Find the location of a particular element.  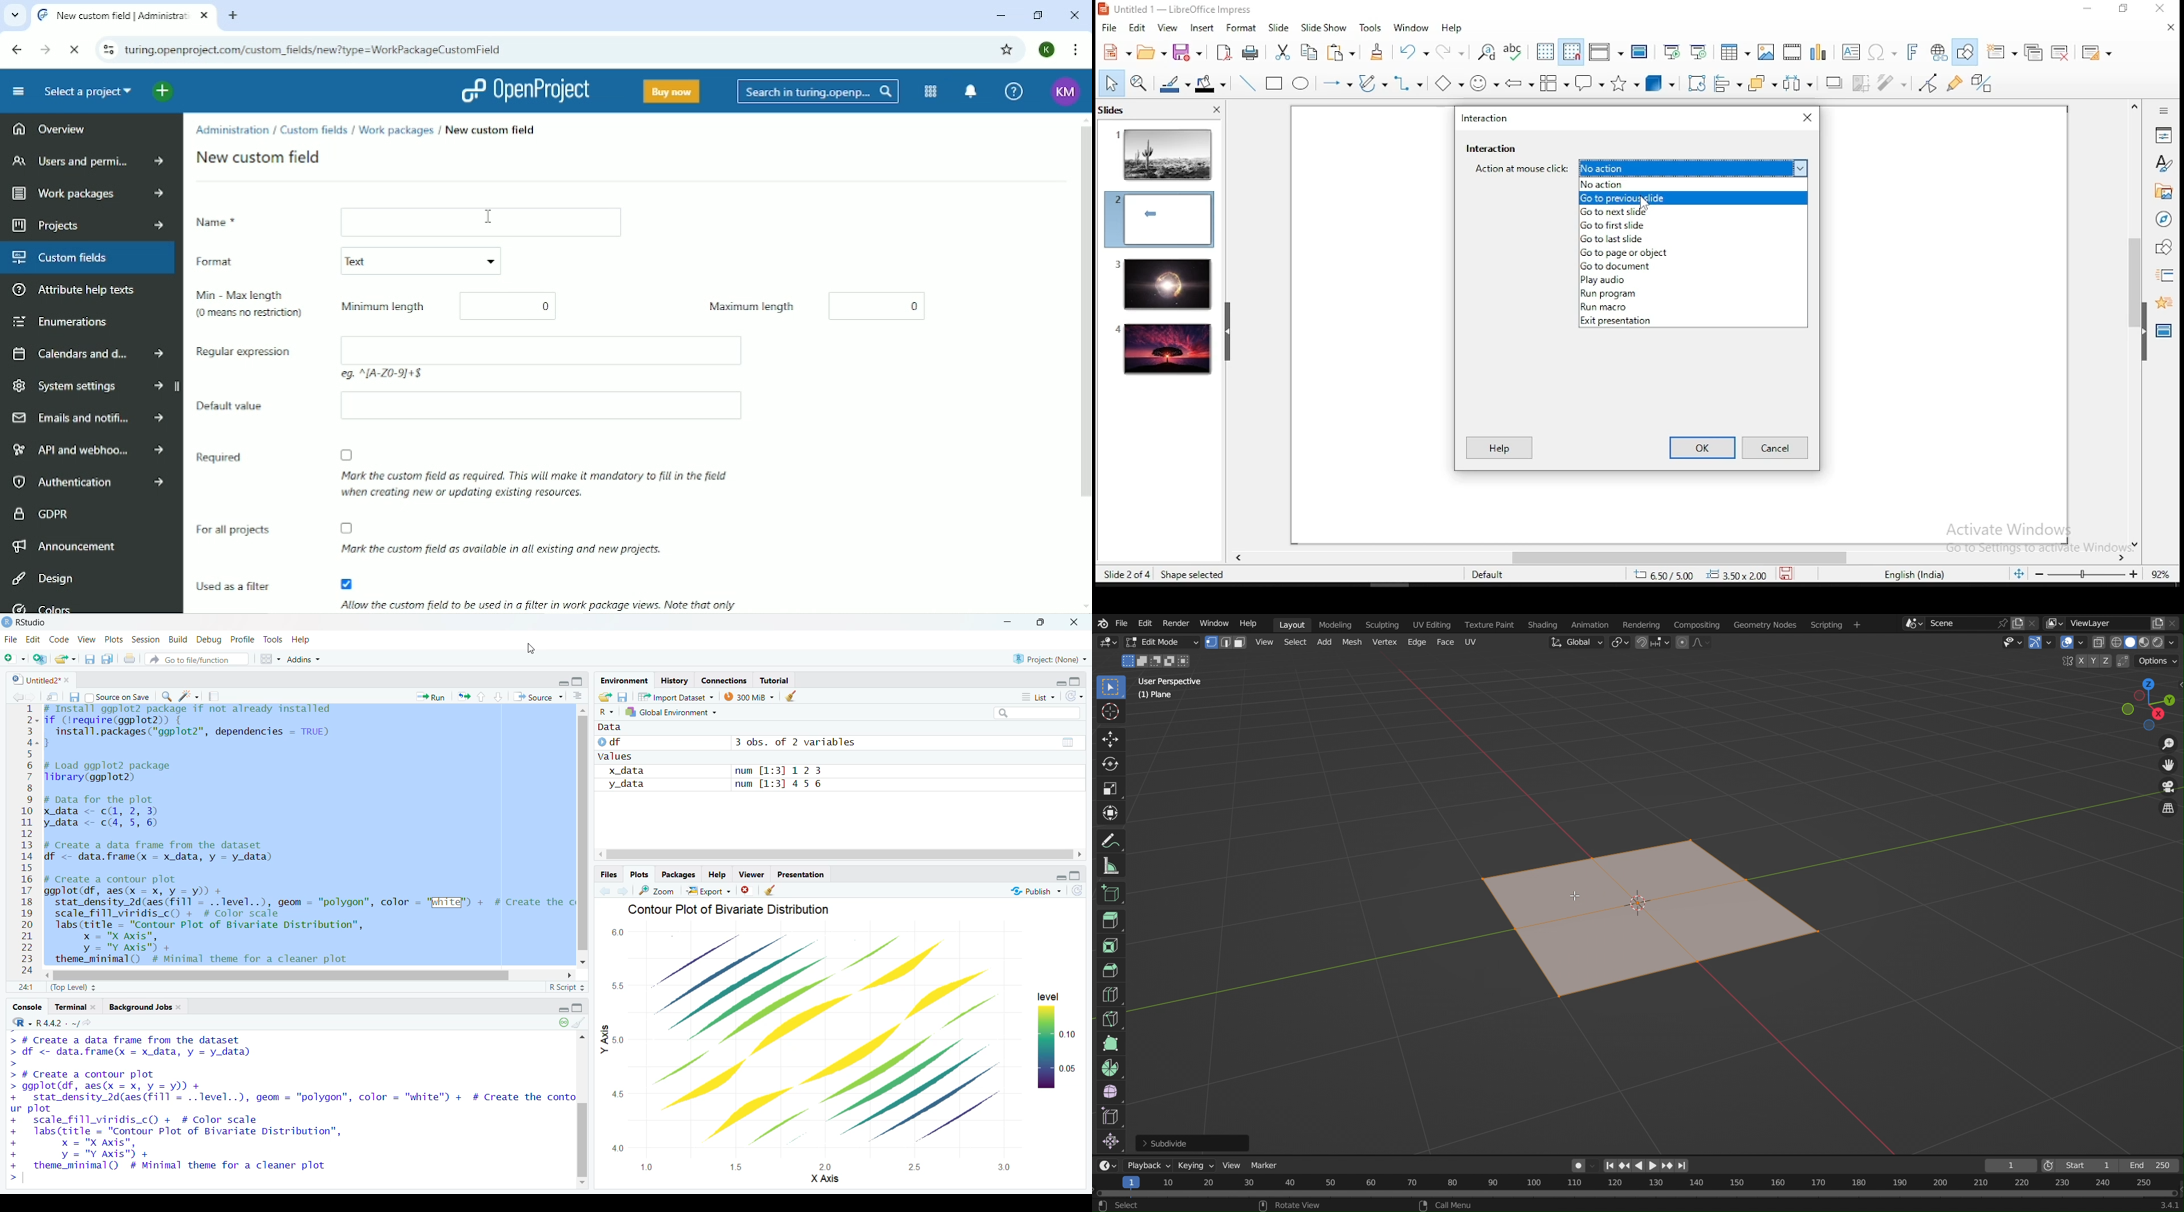

print the current file is located at coordinates (127, 658).